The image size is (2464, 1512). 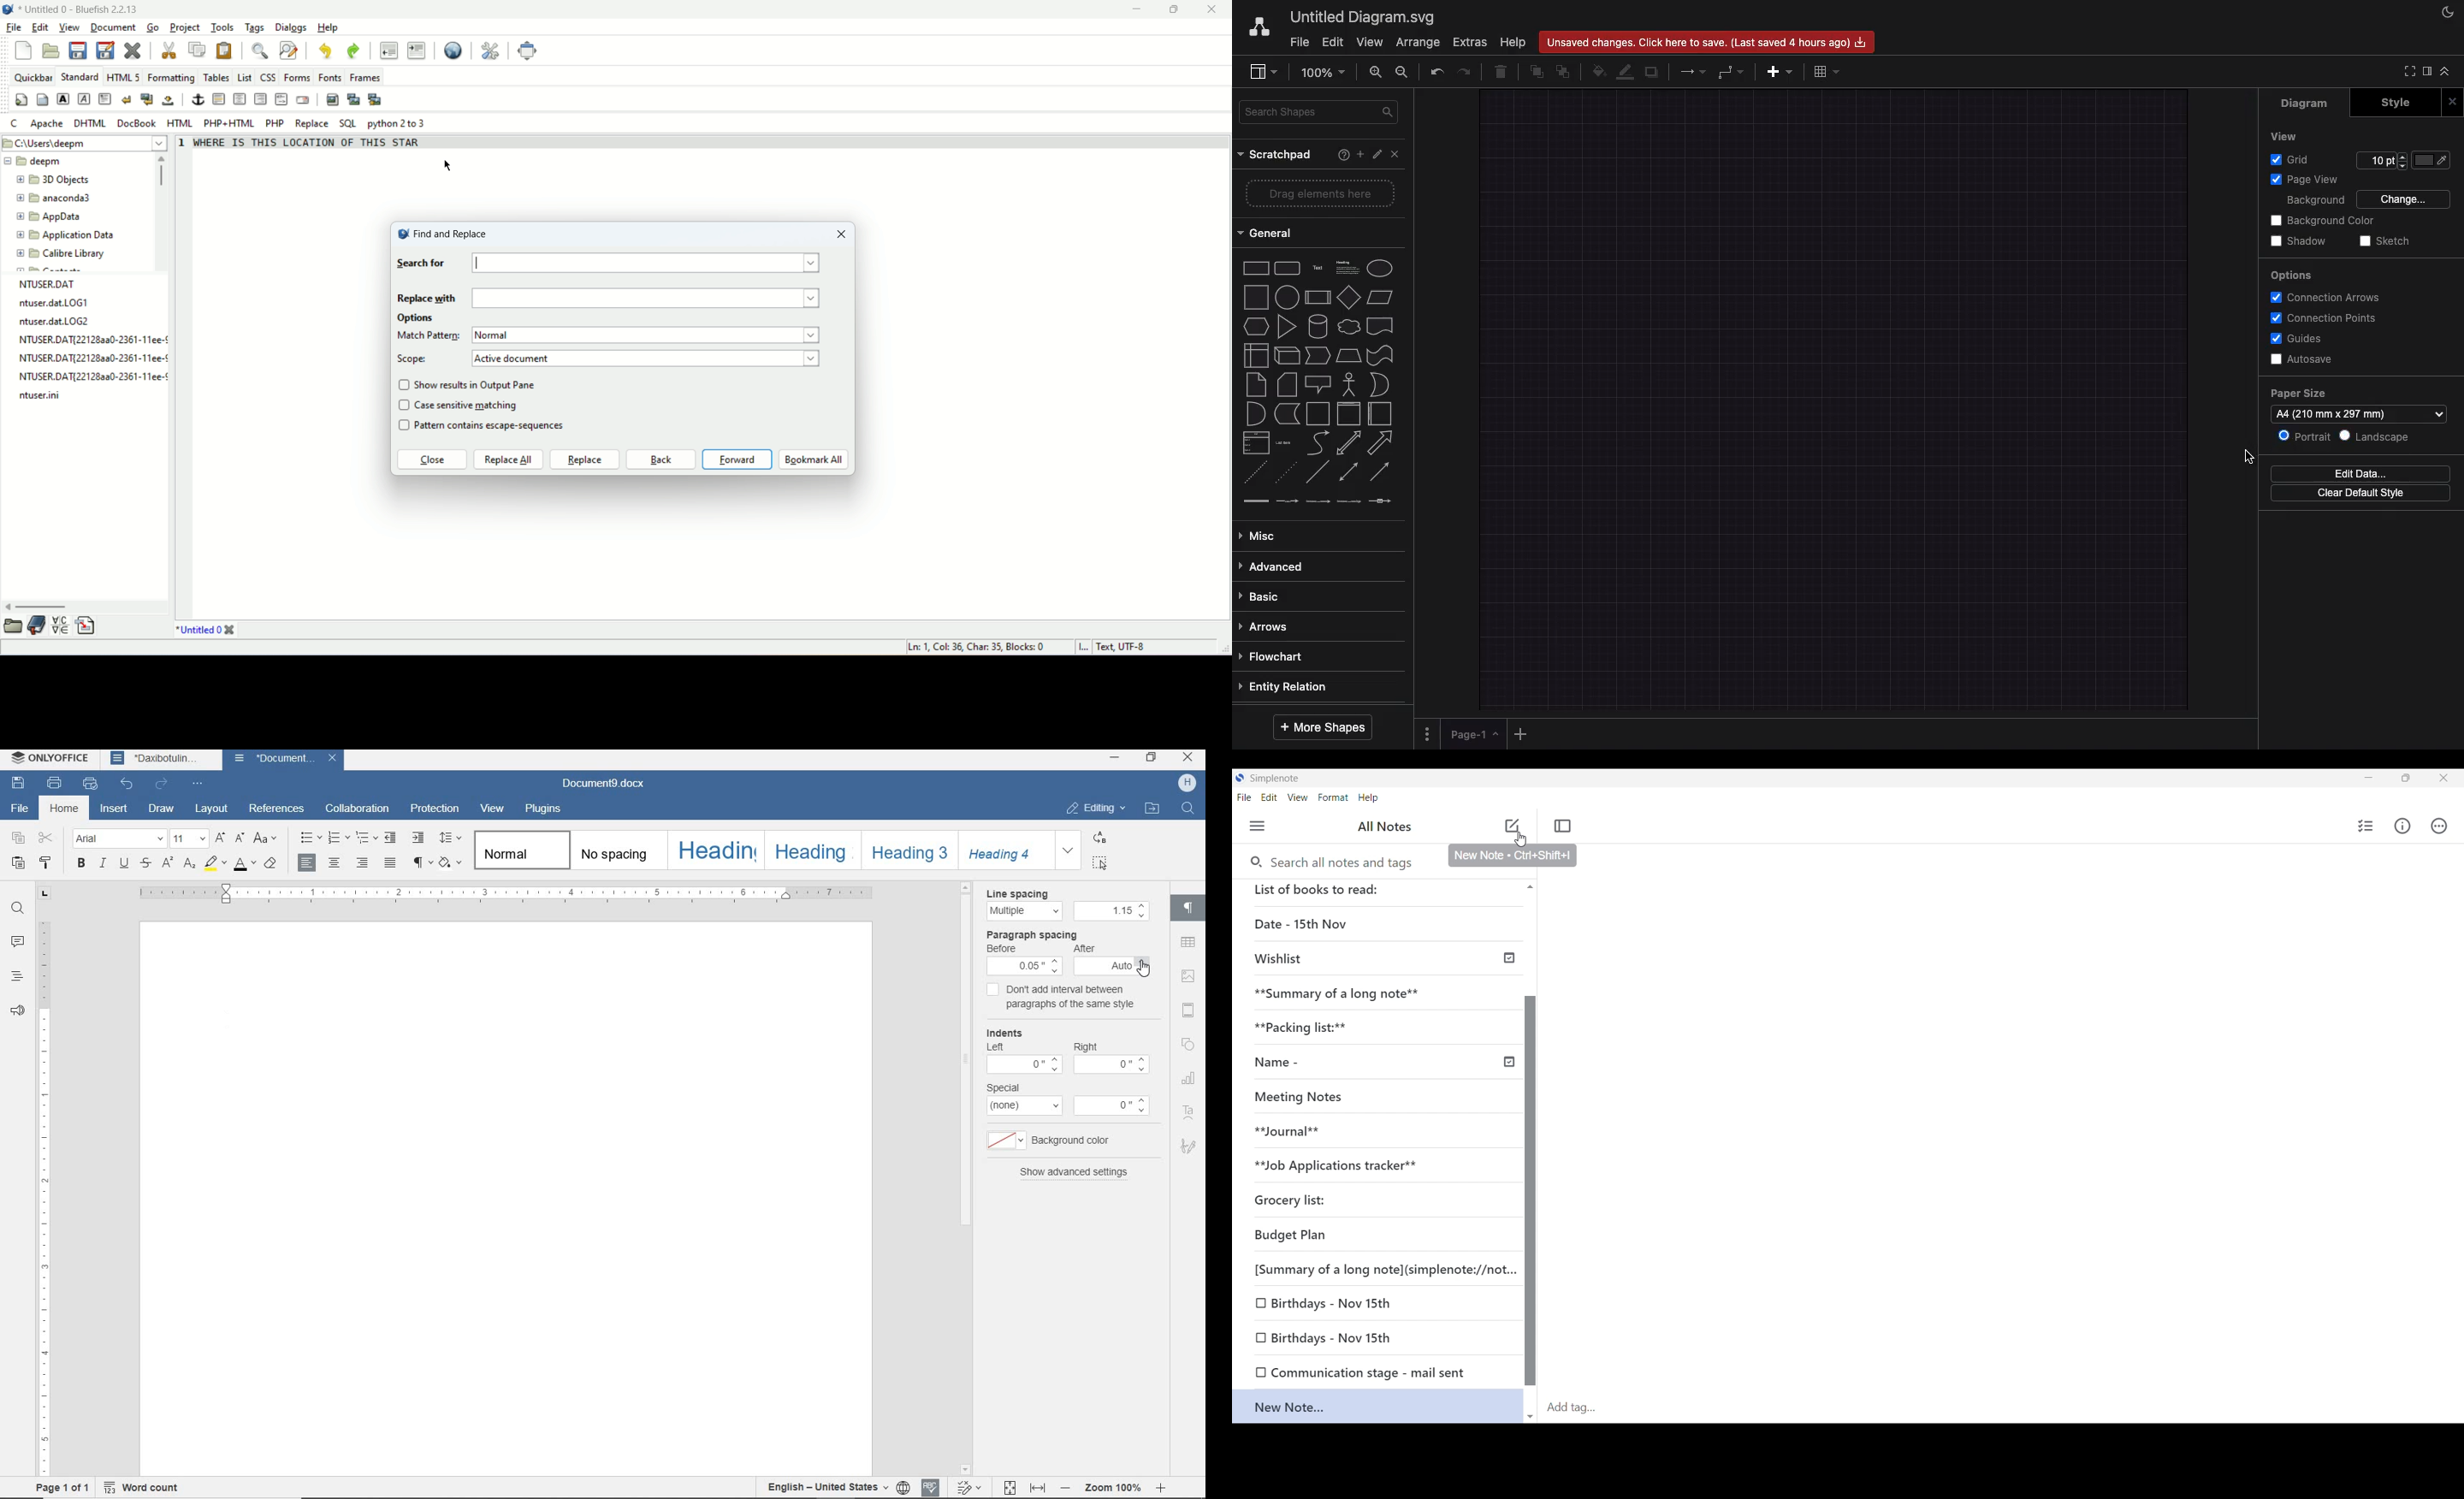 What do you see at coordinates (968, 888) in the screenshot?
I see `scroll up` at bounding box center [968, 888].